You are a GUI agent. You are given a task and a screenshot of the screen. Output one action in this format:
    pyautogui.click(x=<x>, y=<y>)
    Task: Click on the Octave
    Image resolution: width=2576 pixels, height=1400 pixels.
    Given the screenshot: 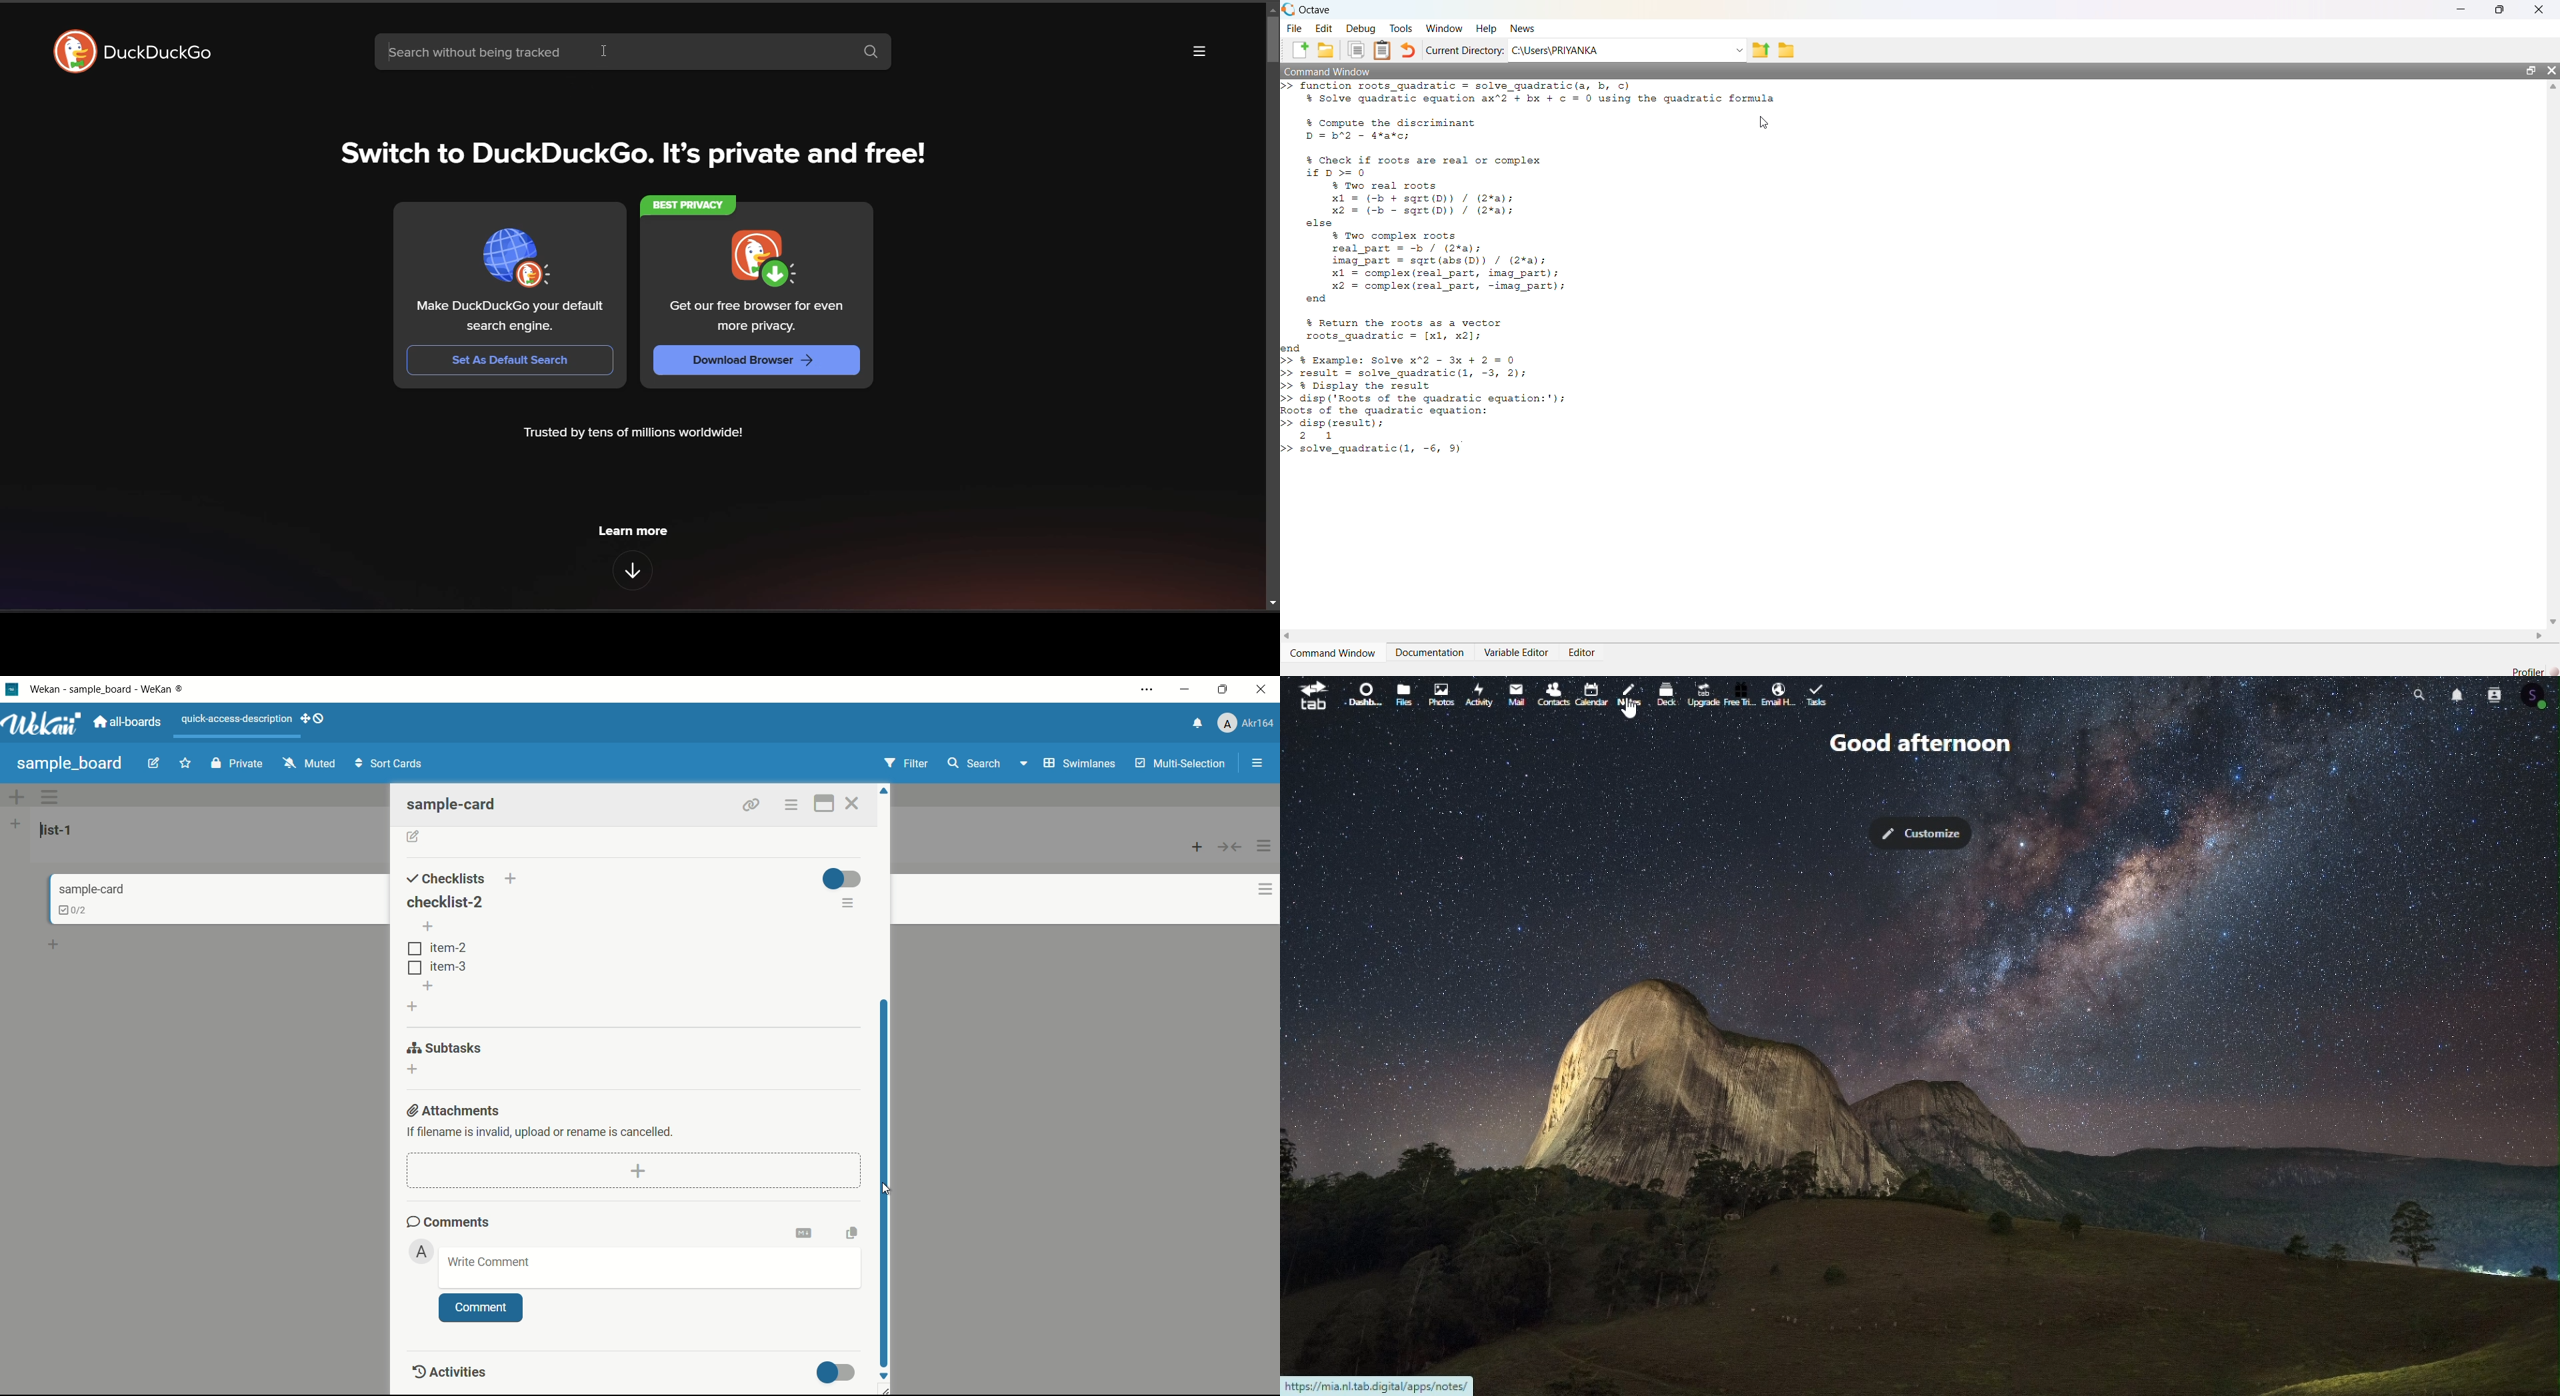 What is the action you would take?
    pyautogui.click(x=1311, y=9)
    